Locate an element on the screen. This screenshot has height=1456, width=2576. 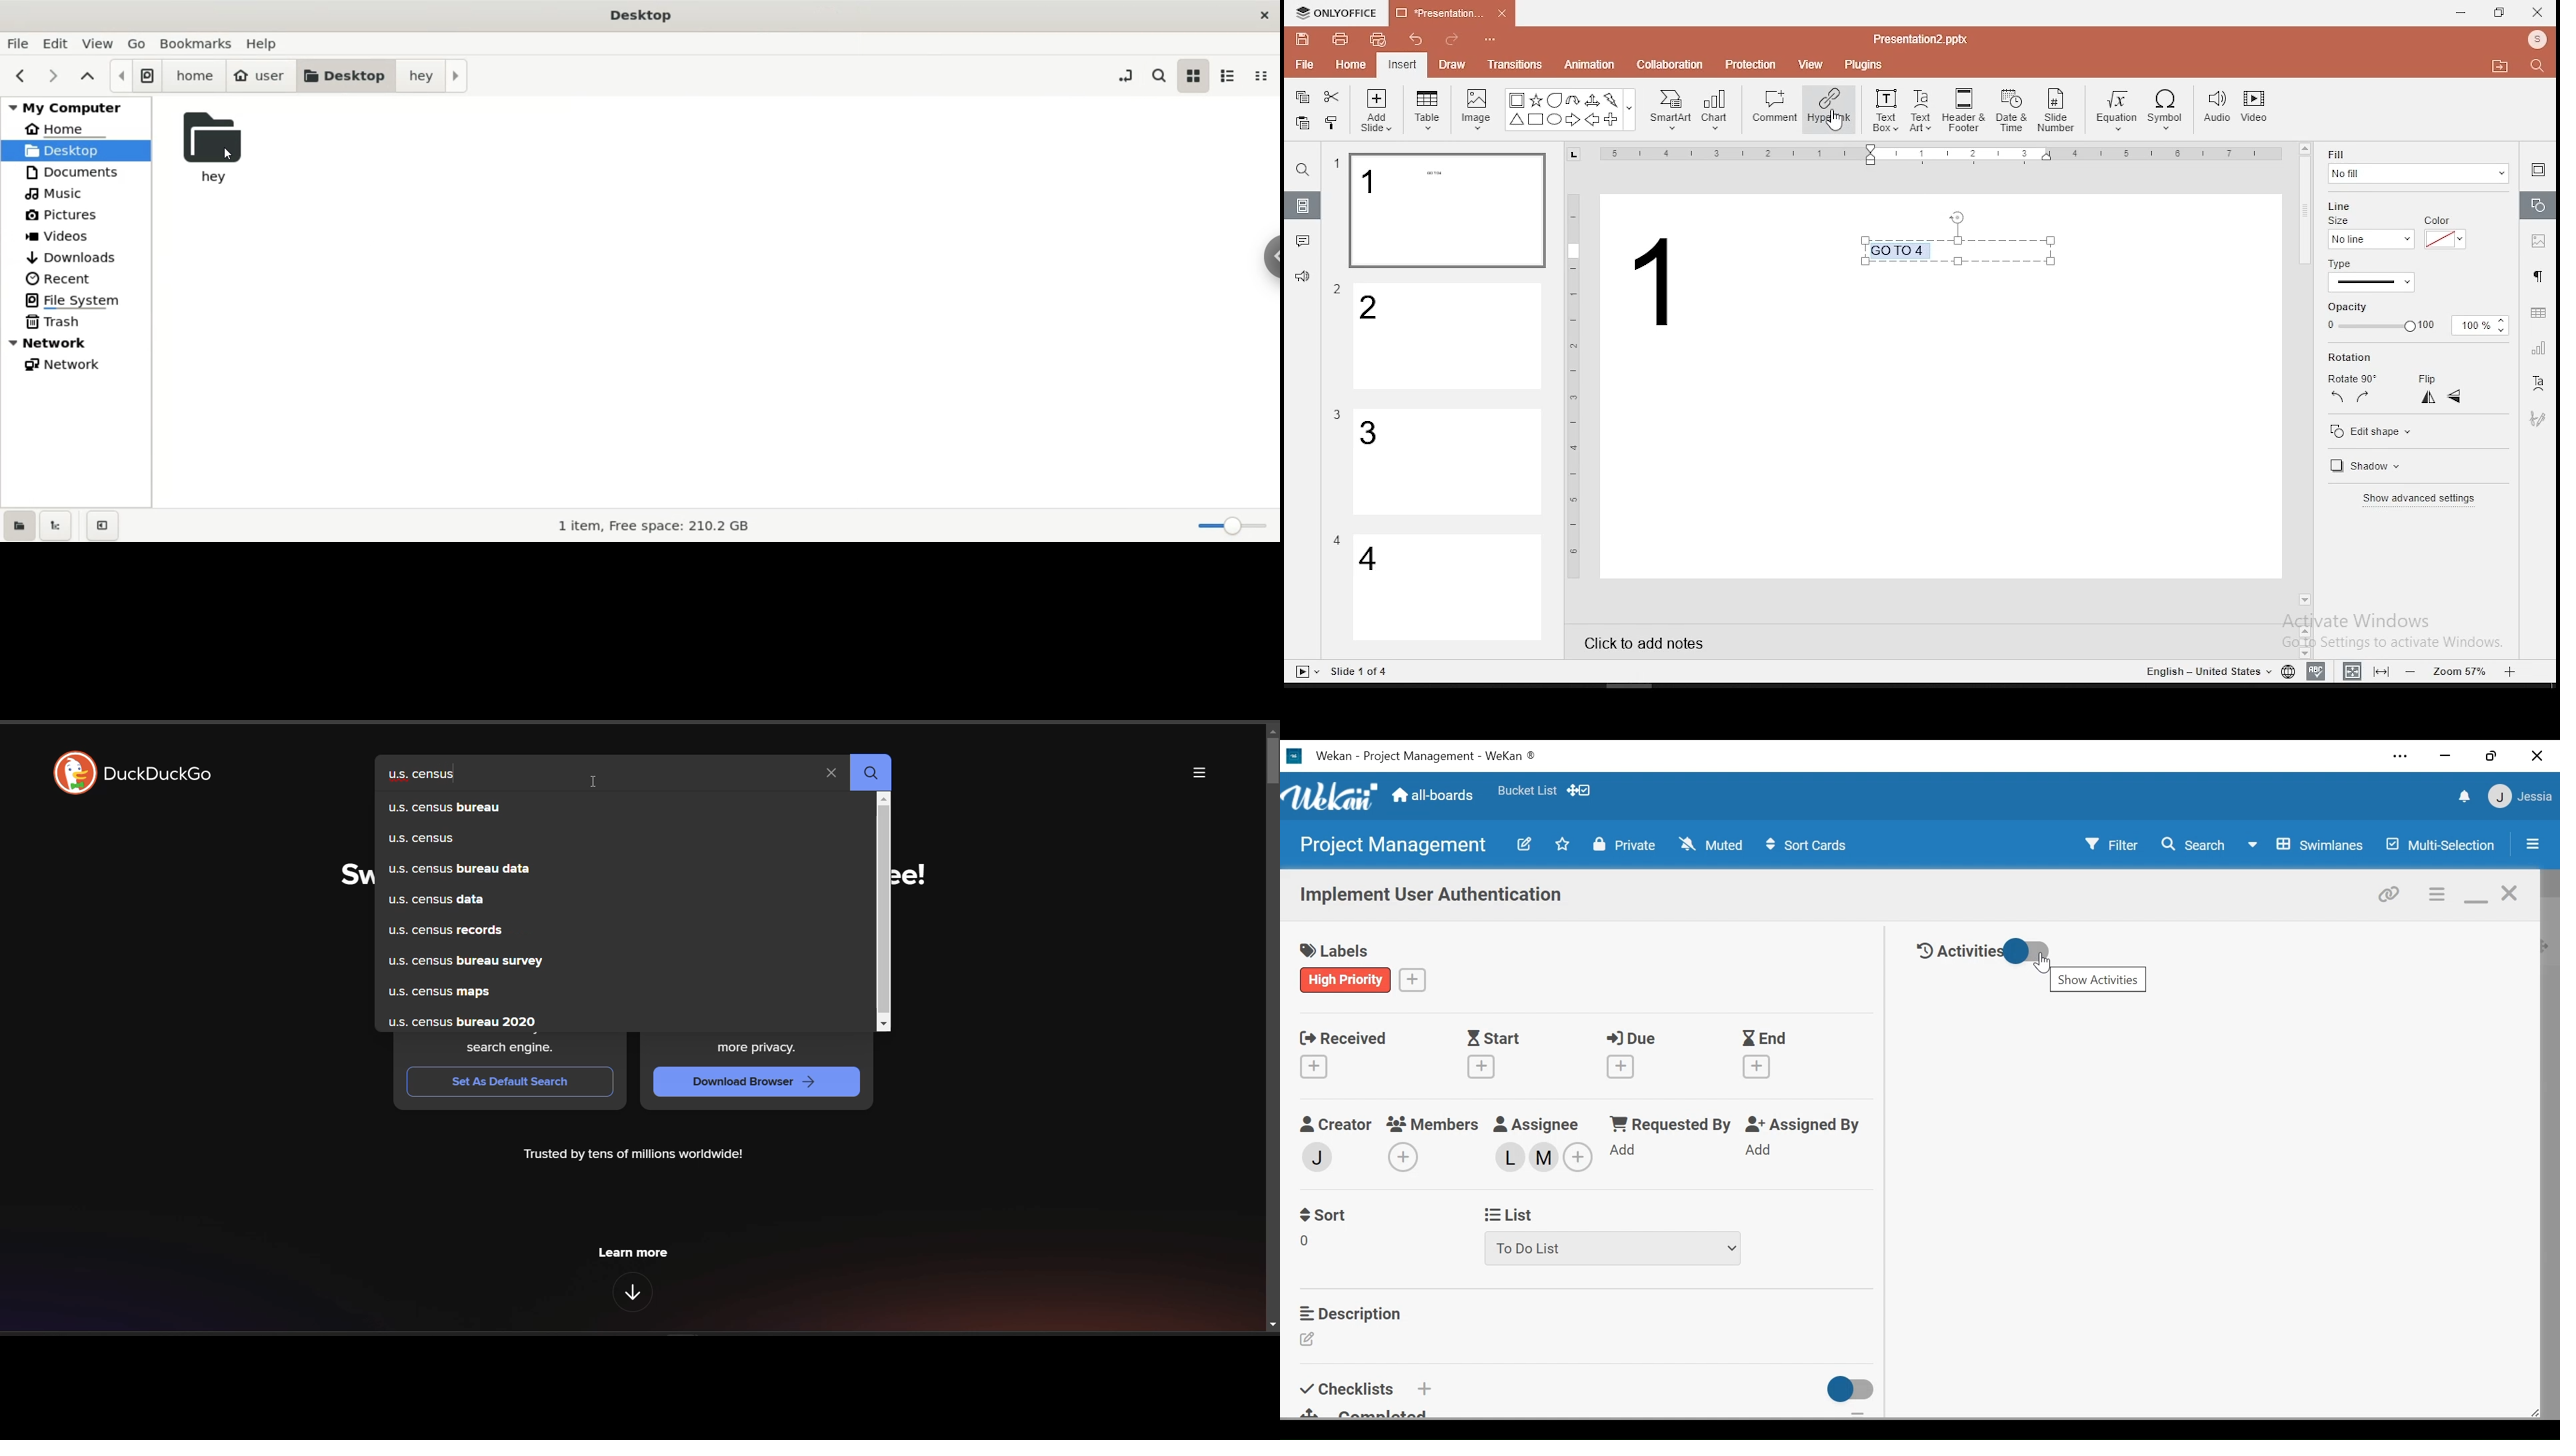
Filter is located at coordinates (2113, 845).